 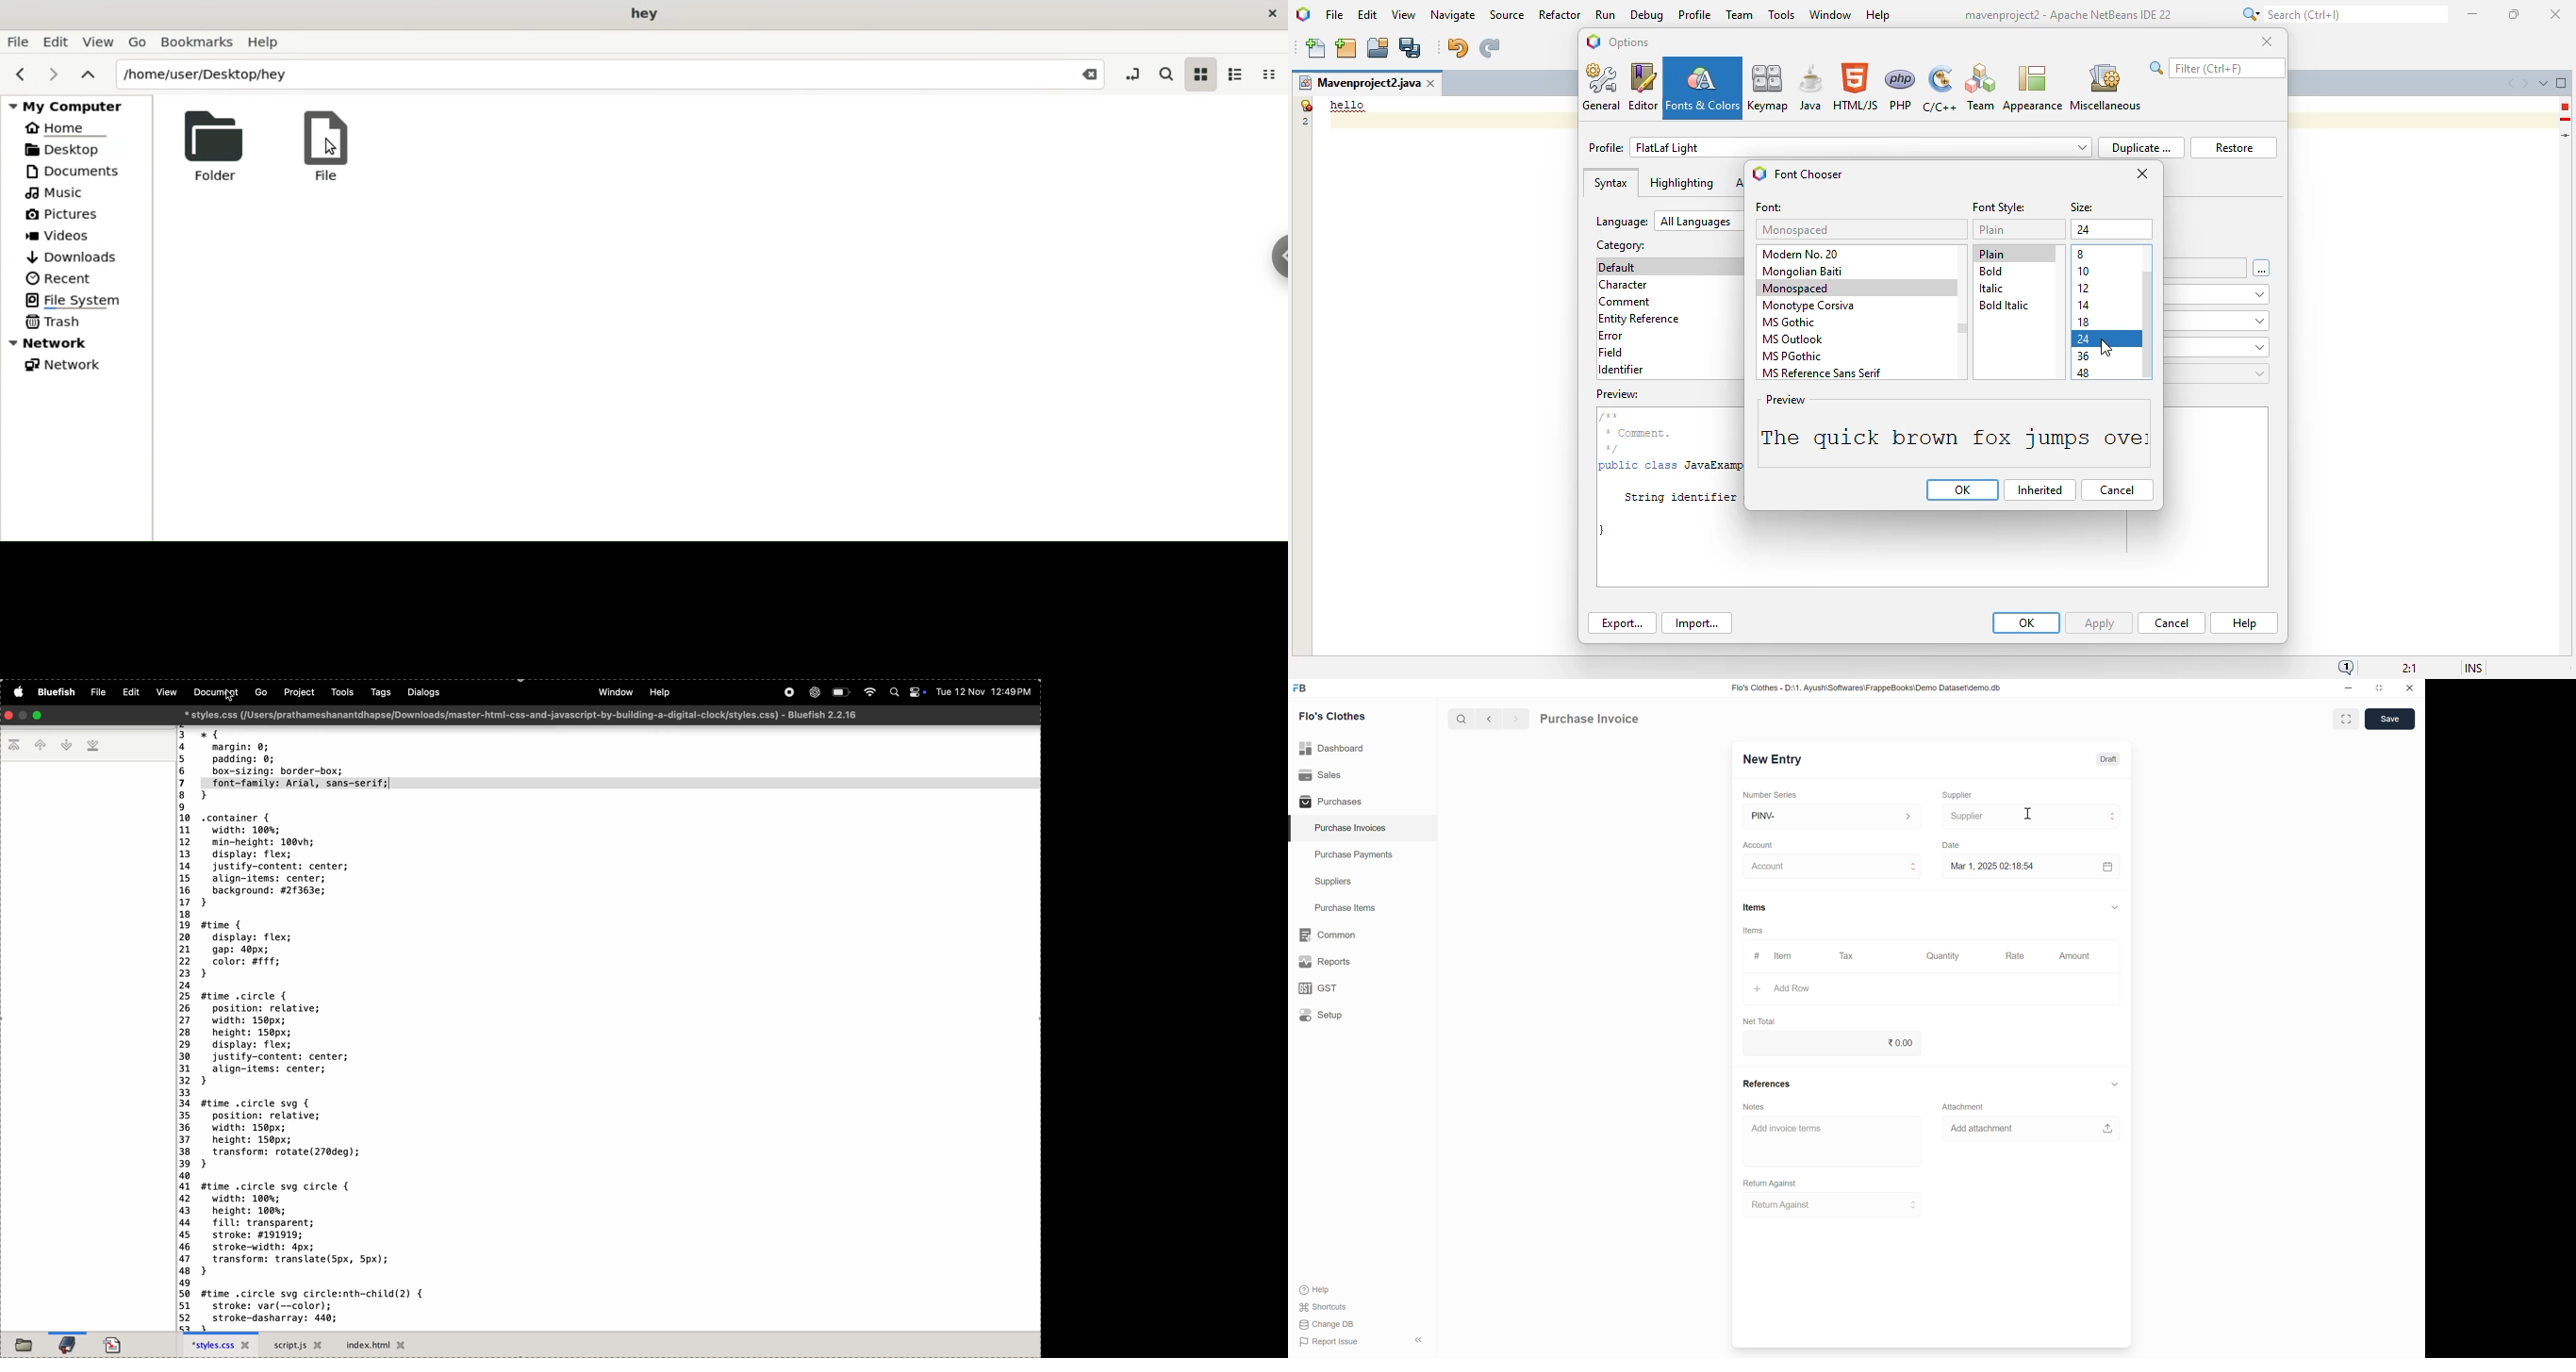 What do you see at coordinates (167, 692) in the screenshot?
I see `view` at bounding box center [167, 692].